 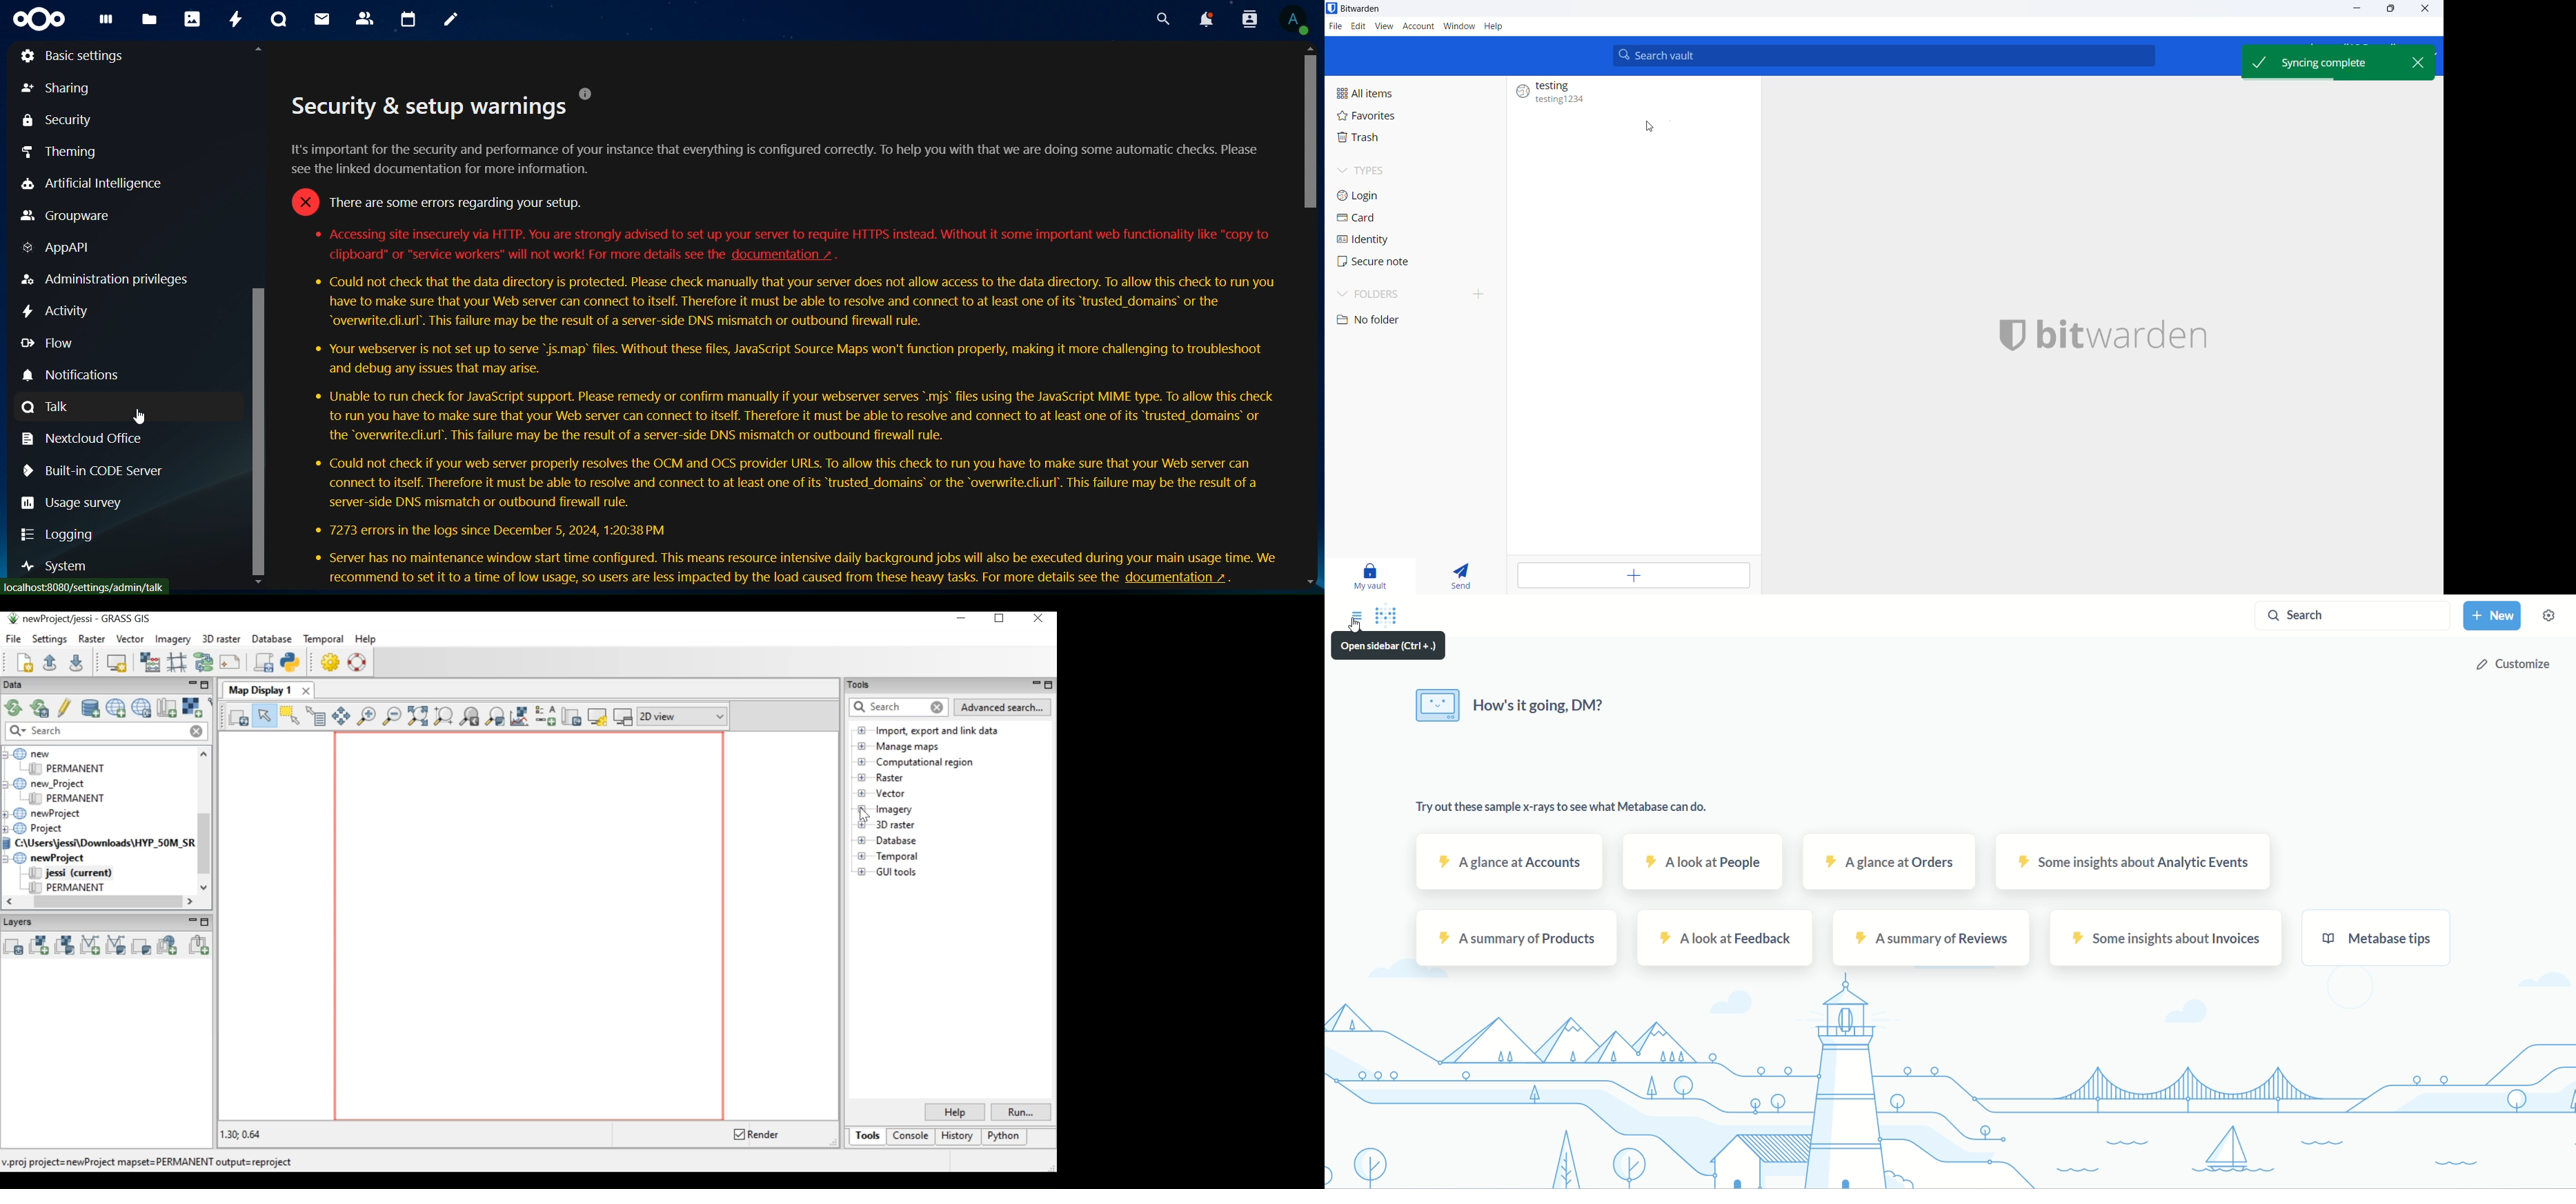 I want to click on settings, so click(x=2556, y=620).